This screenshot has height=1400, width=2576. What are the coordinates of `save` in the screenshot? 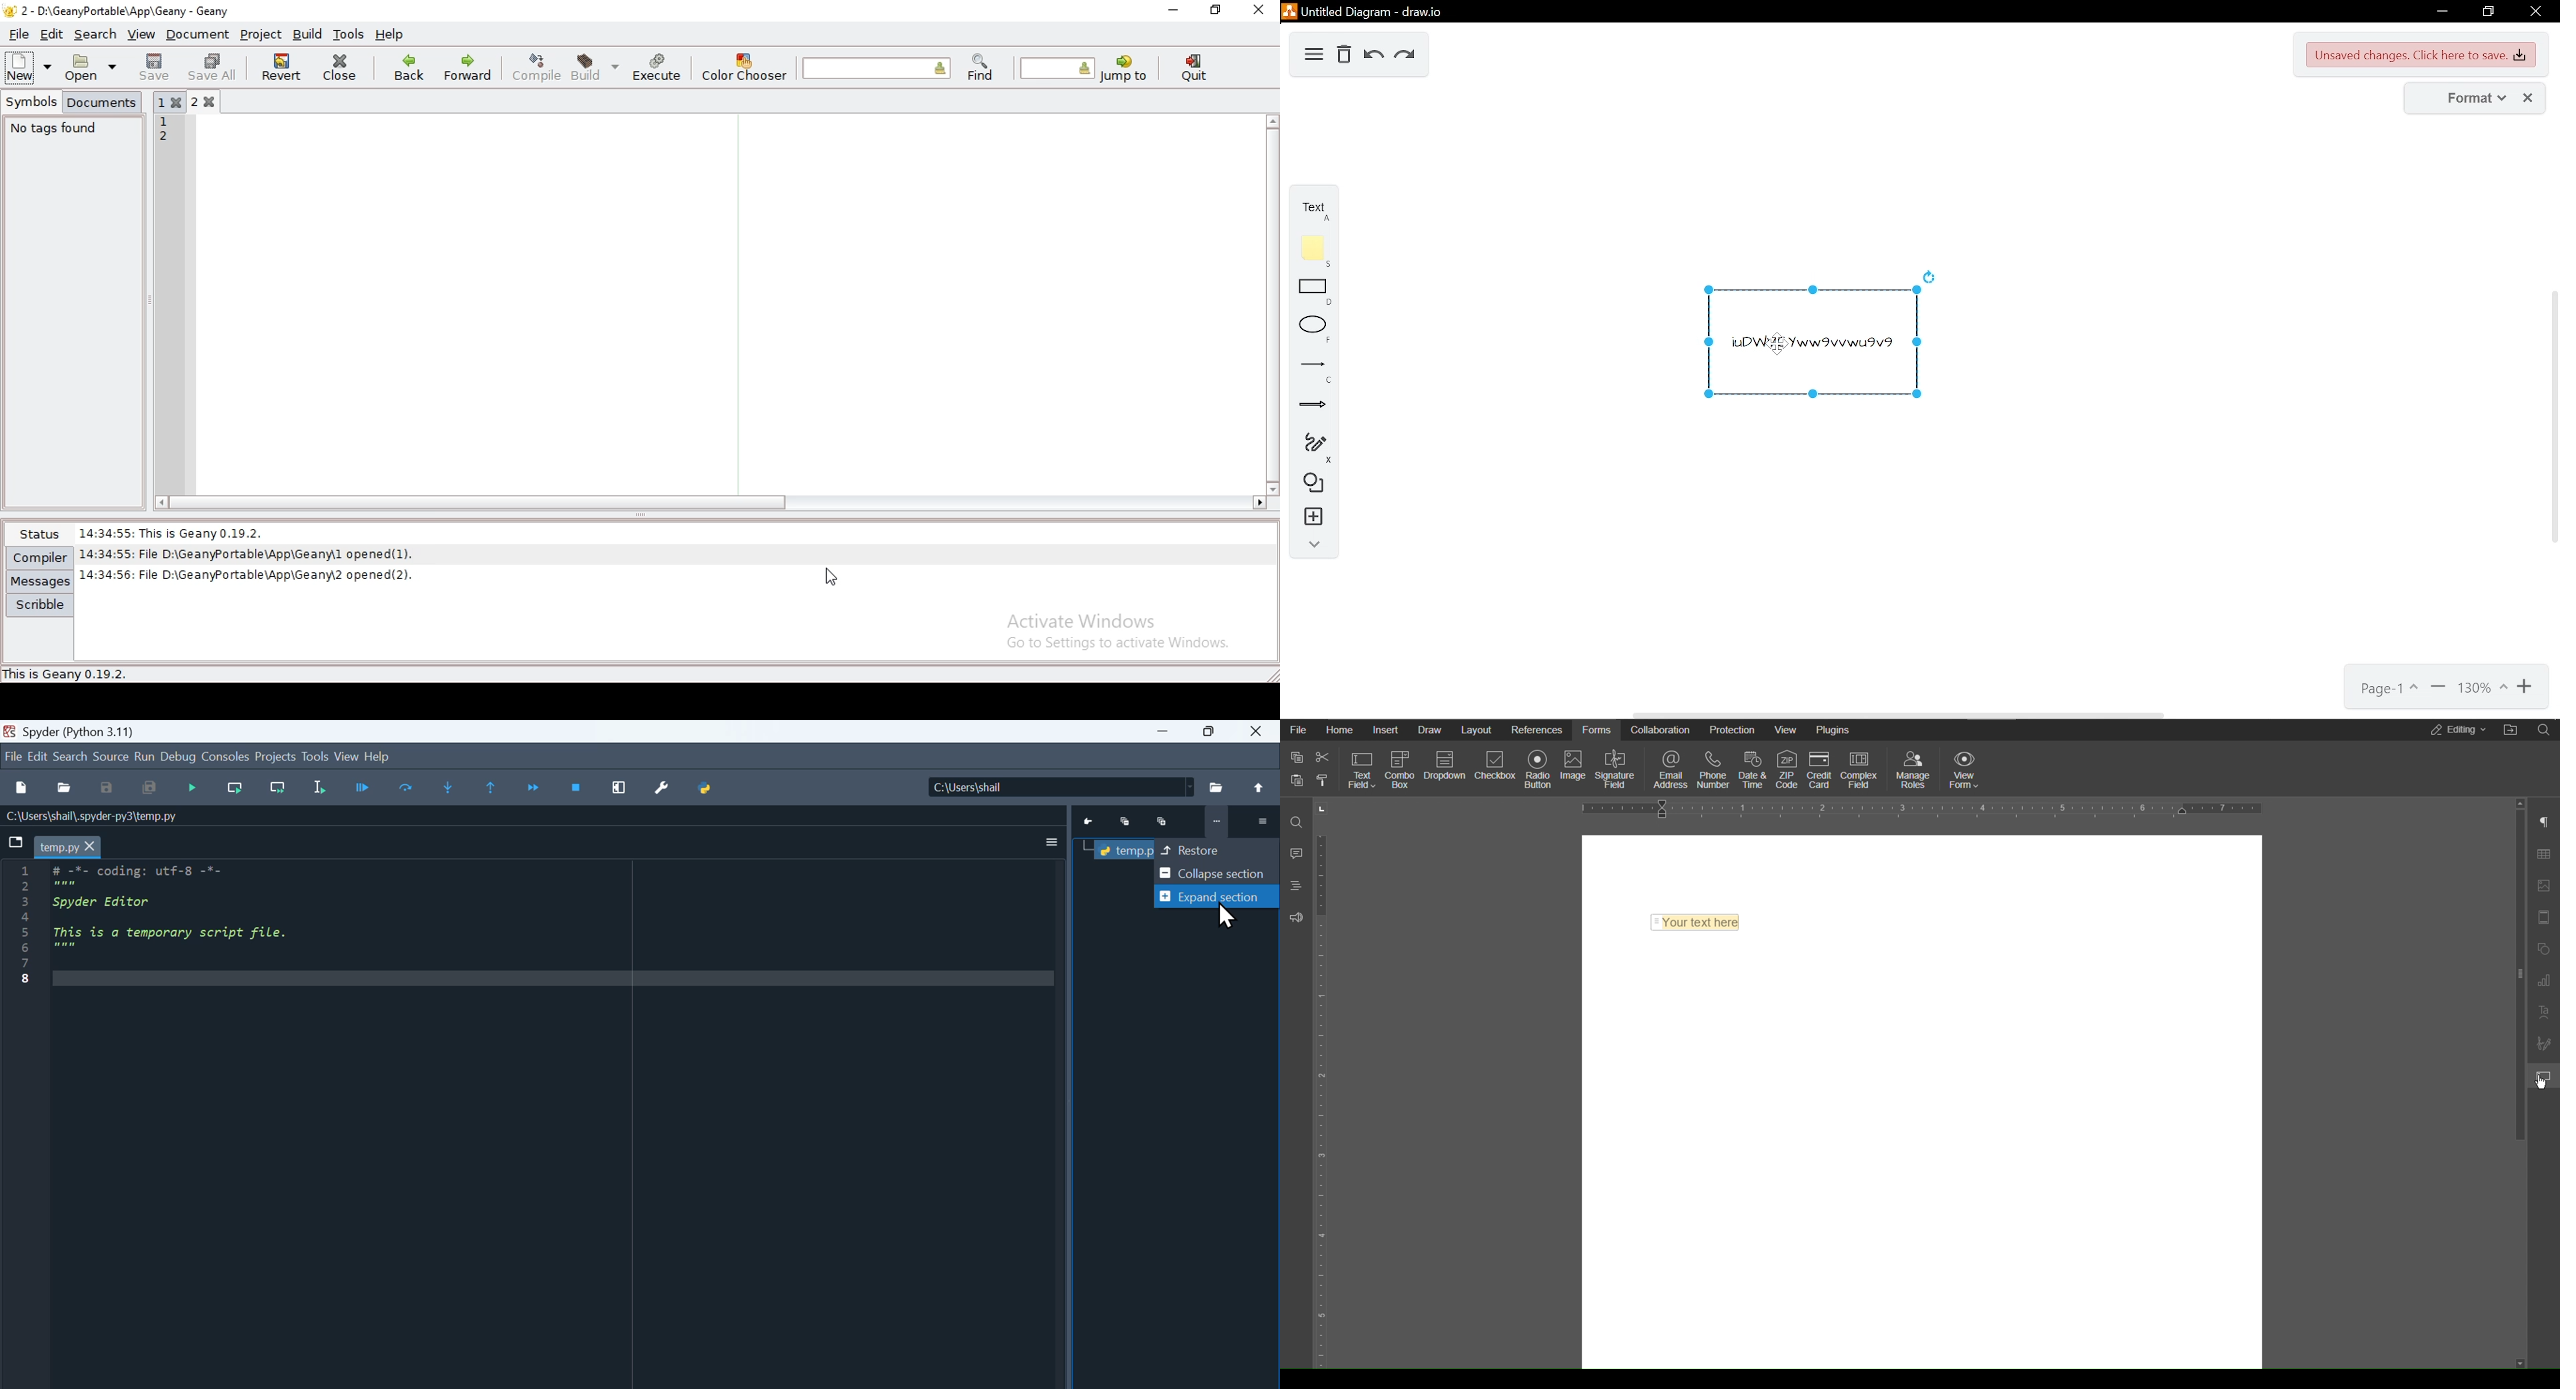 It's located at (156, 67).